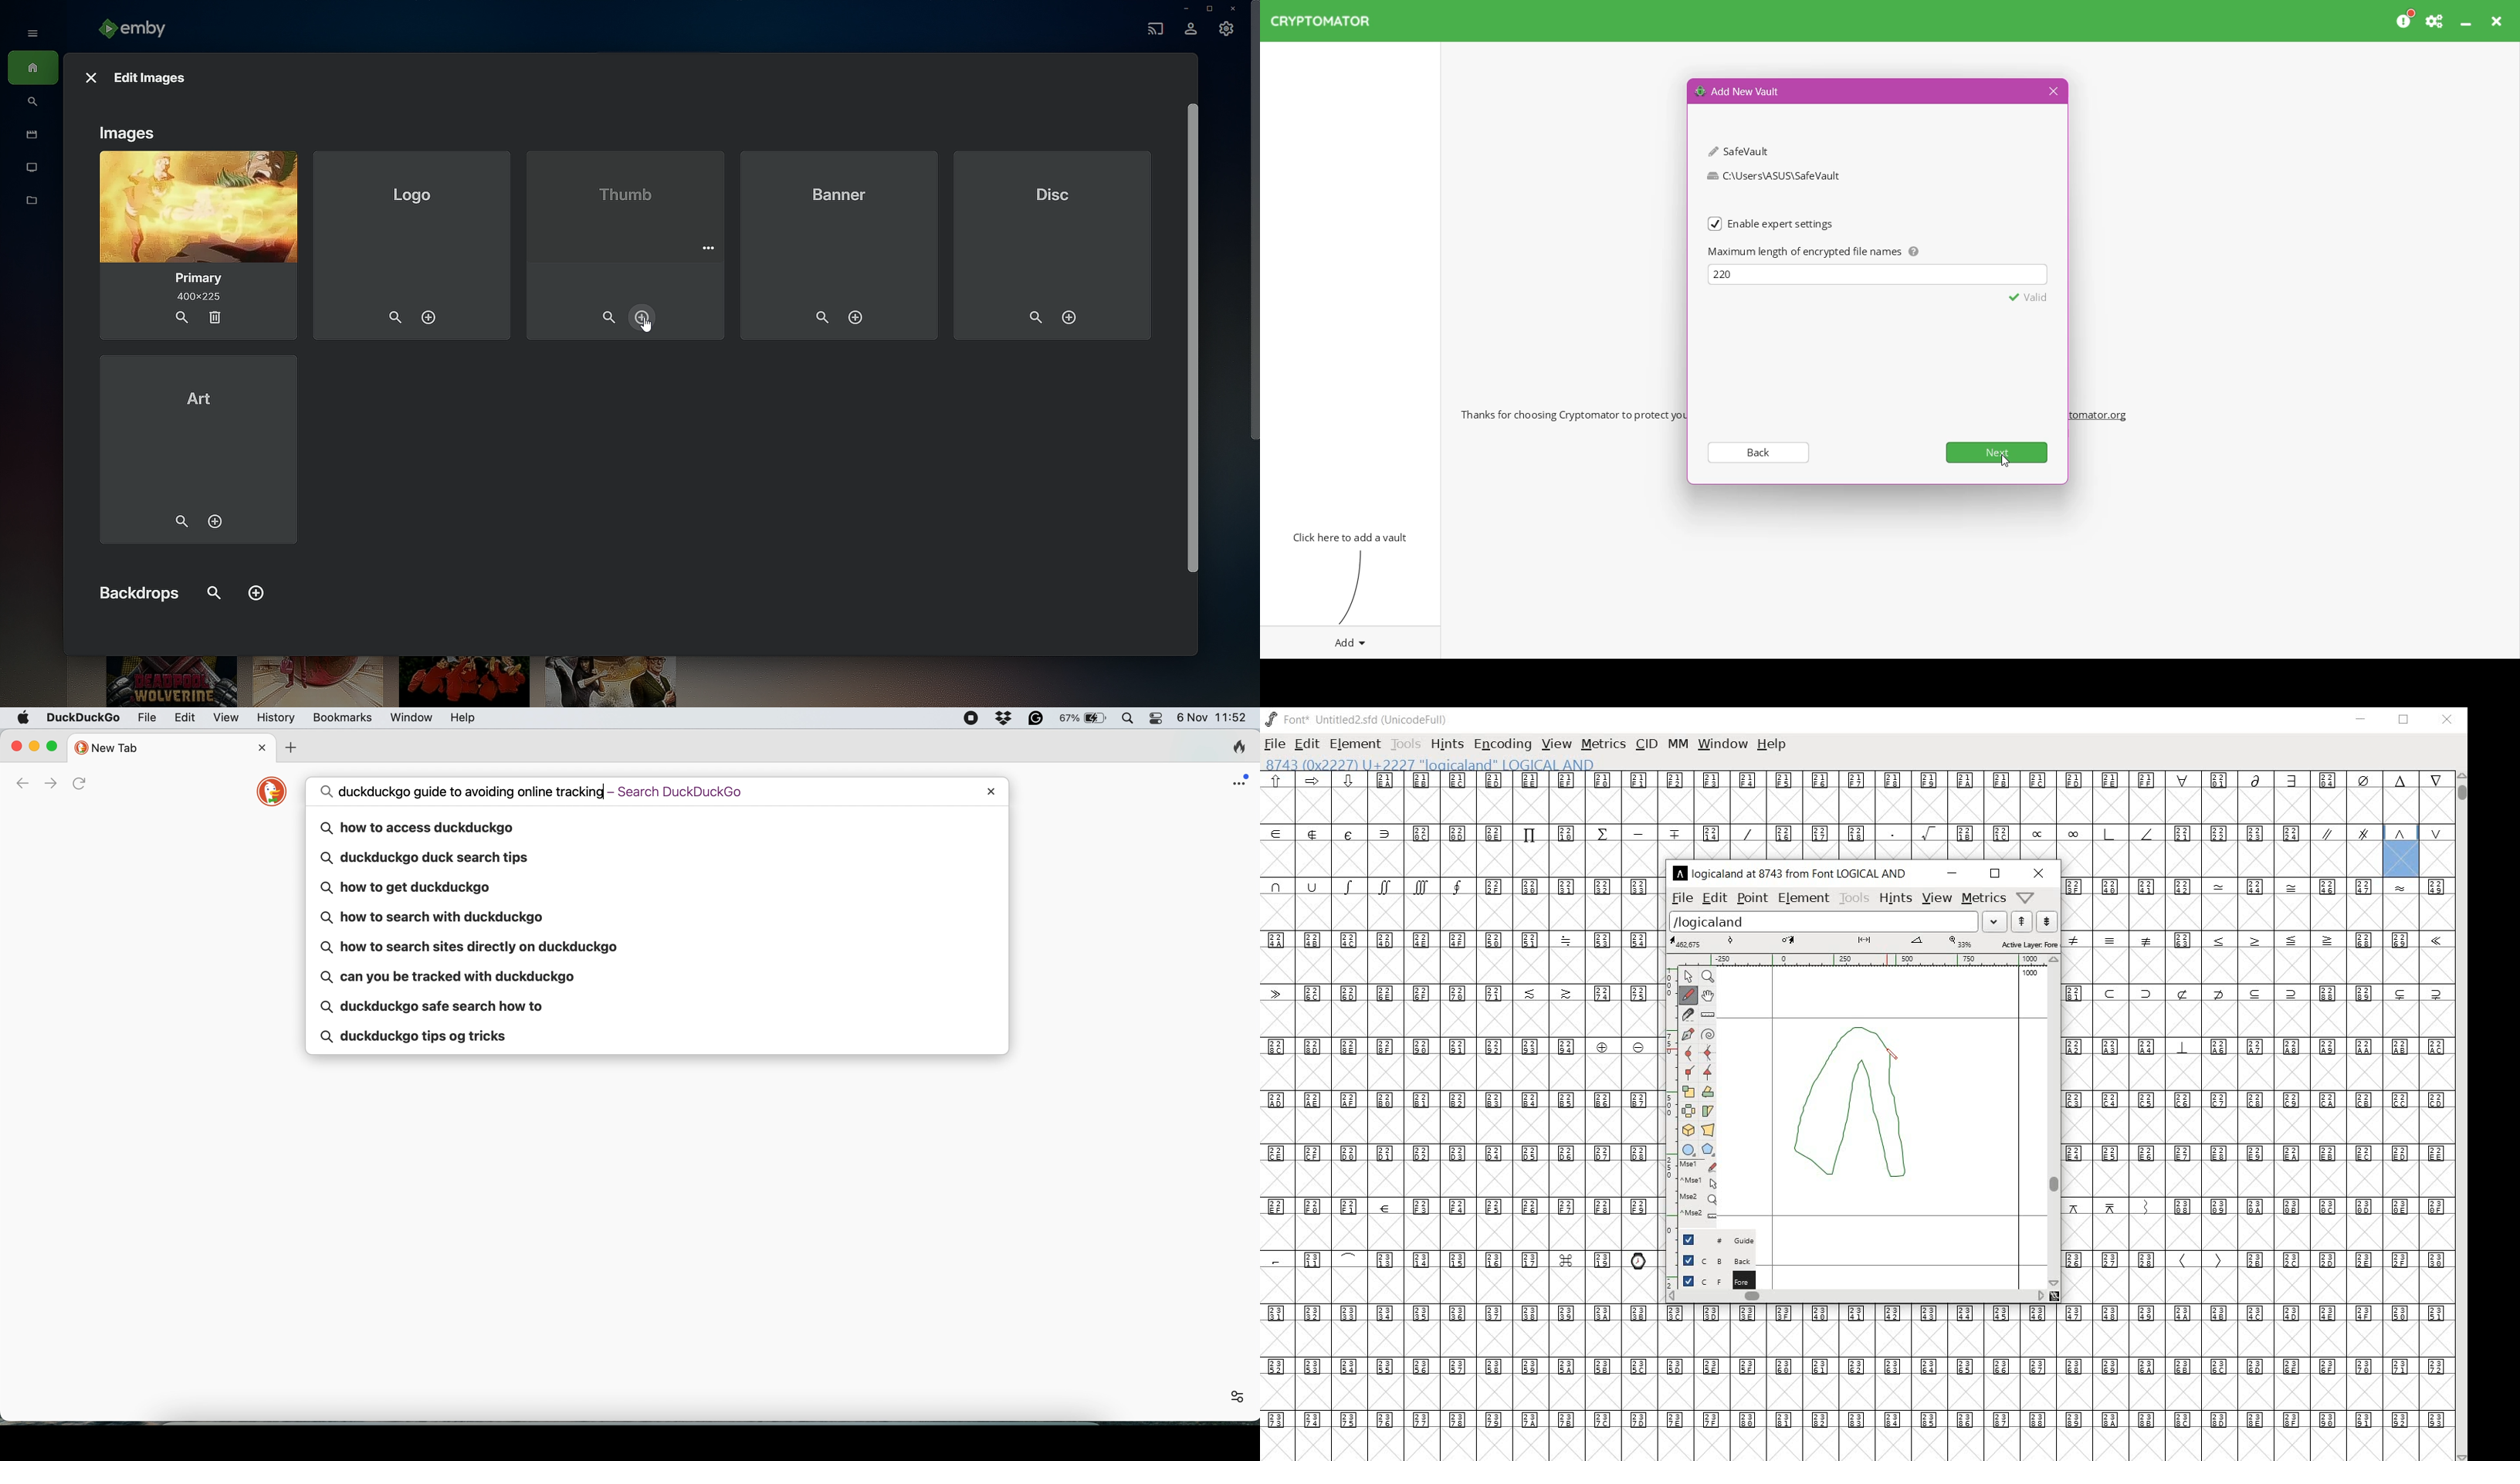 This screenshot has width=2520, height=1484. Describe the element at coordinates (2404, 850) in the screenshot. I see `8743 (0x22227) U+2227 "logicaland" LOGICAL AND` at that location.